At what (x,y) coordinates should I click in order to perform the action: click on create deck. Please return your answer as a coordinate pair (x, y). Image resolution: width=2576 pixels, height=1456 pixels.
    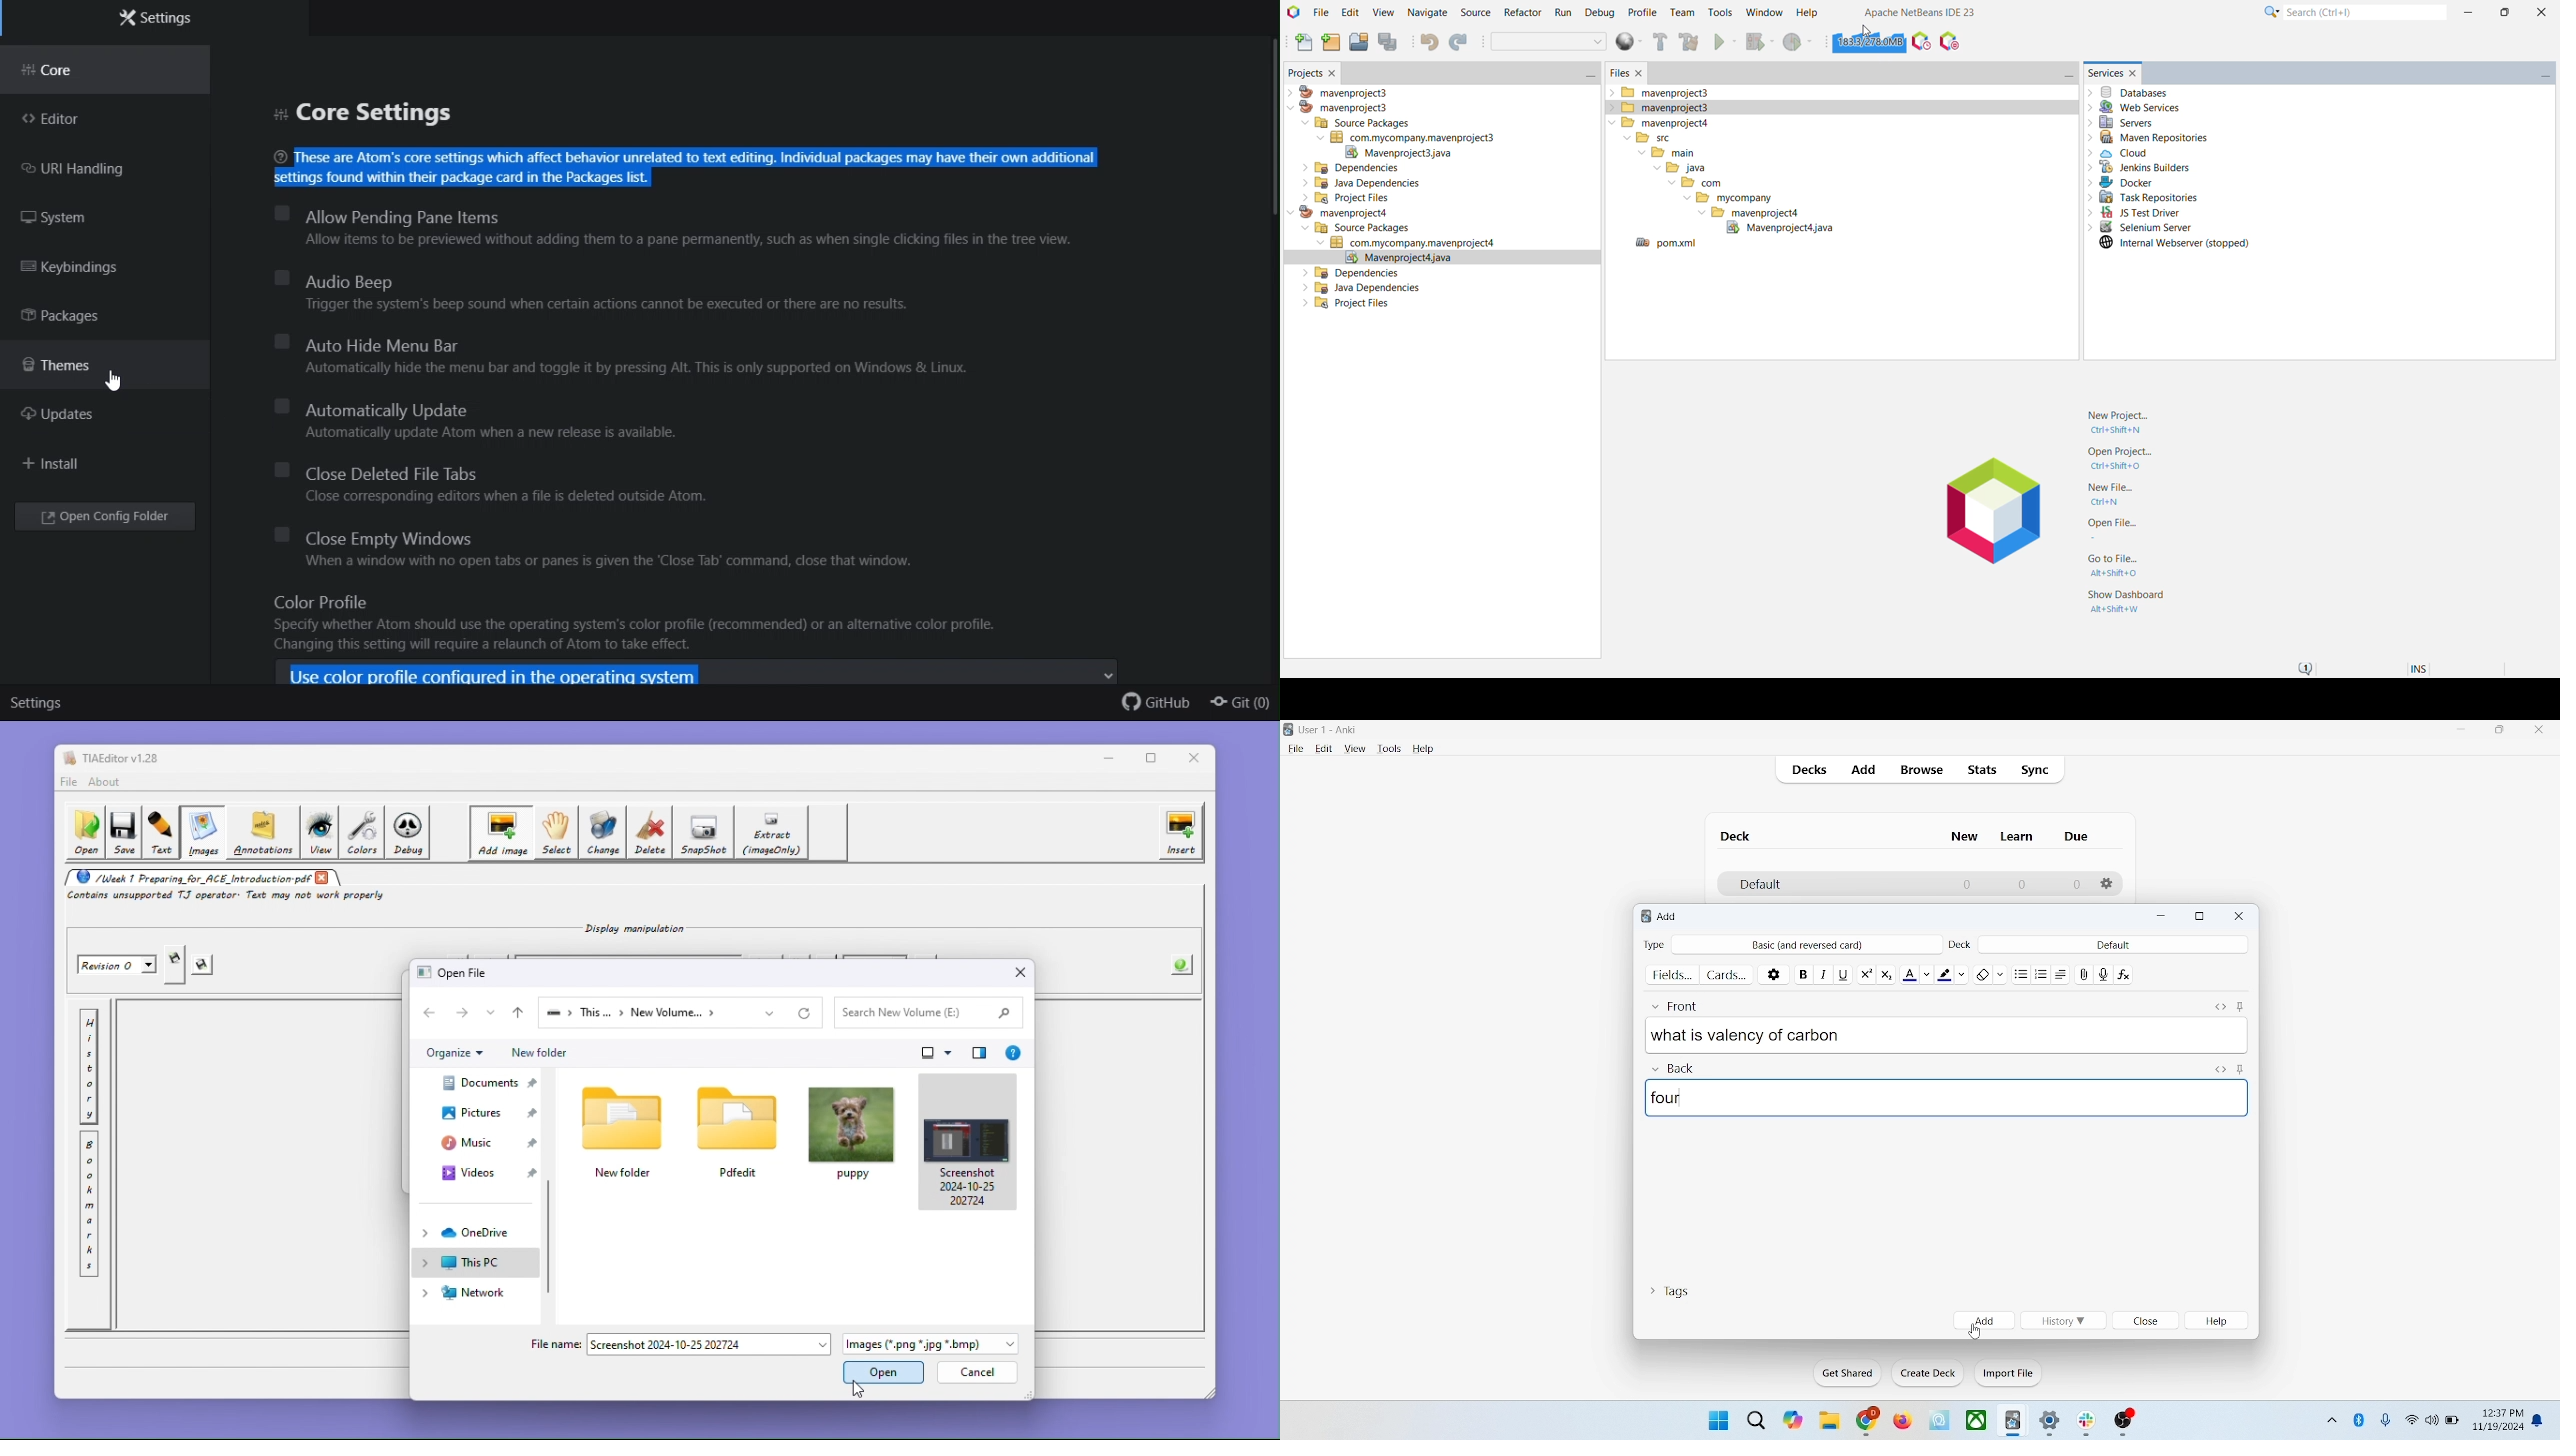
    Looking at the image, I should click on (1929, 1373).